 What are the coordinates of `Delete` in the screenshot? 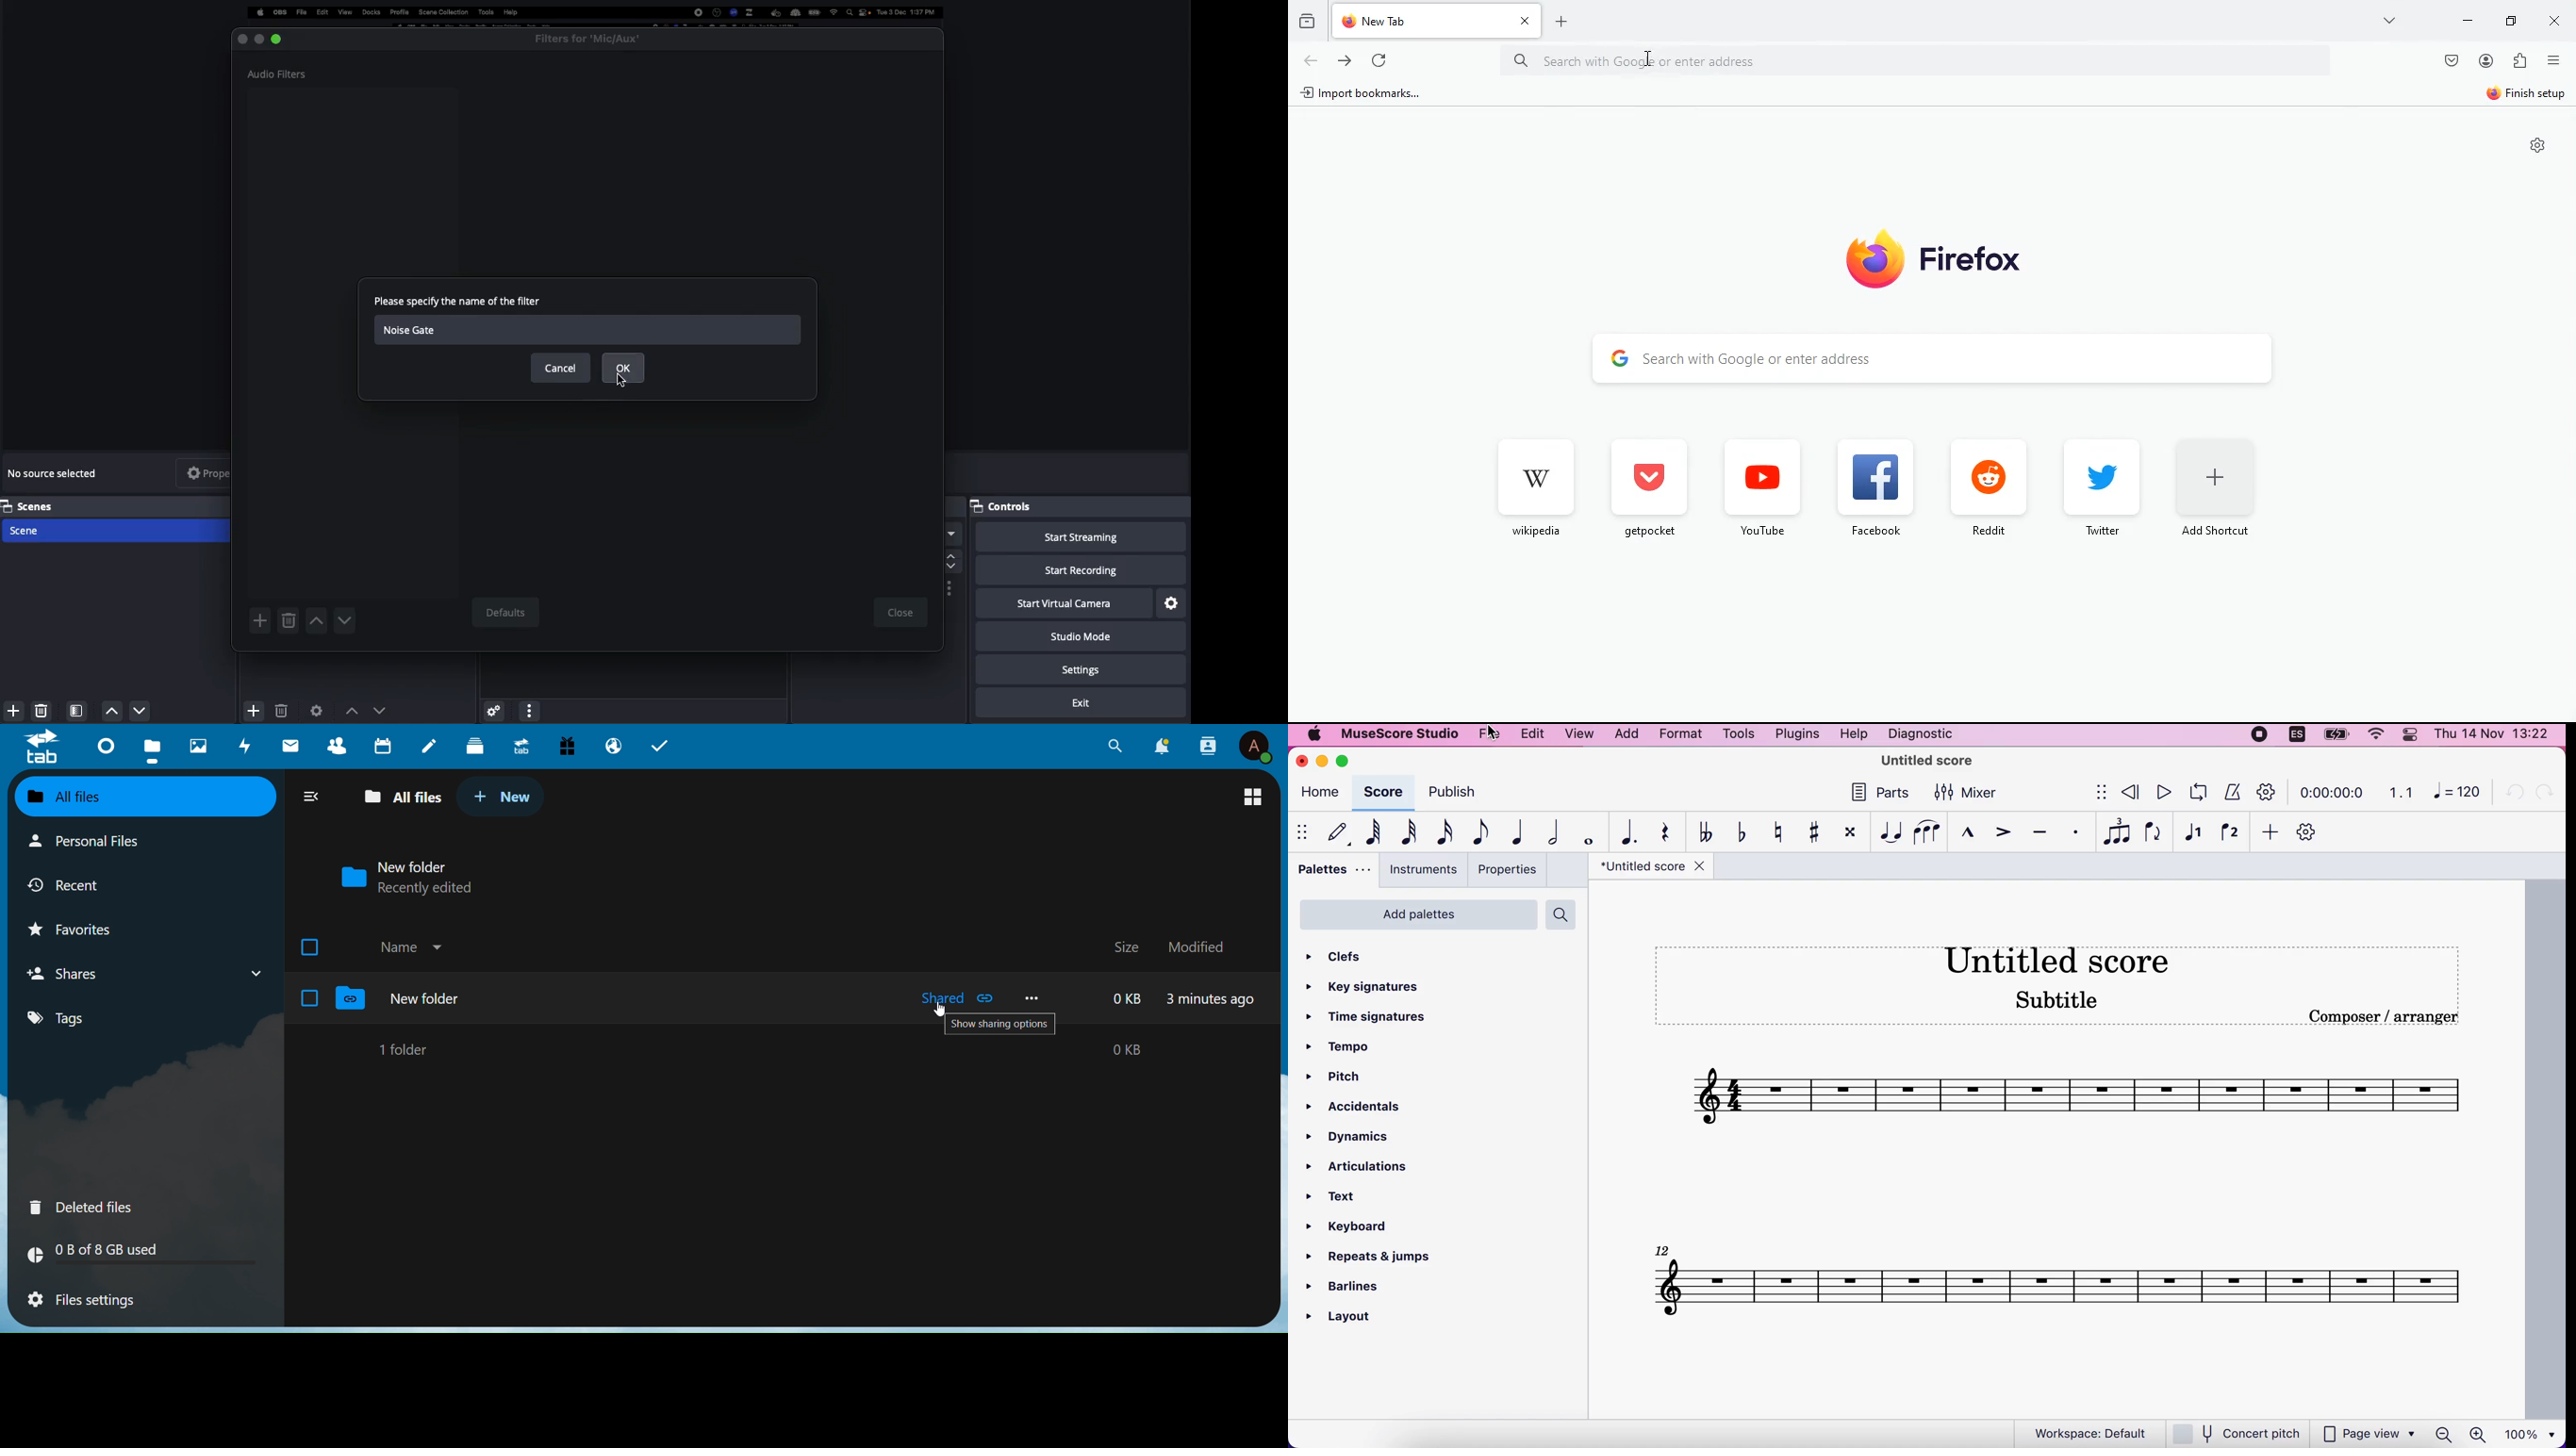 It's located at (288, 621).